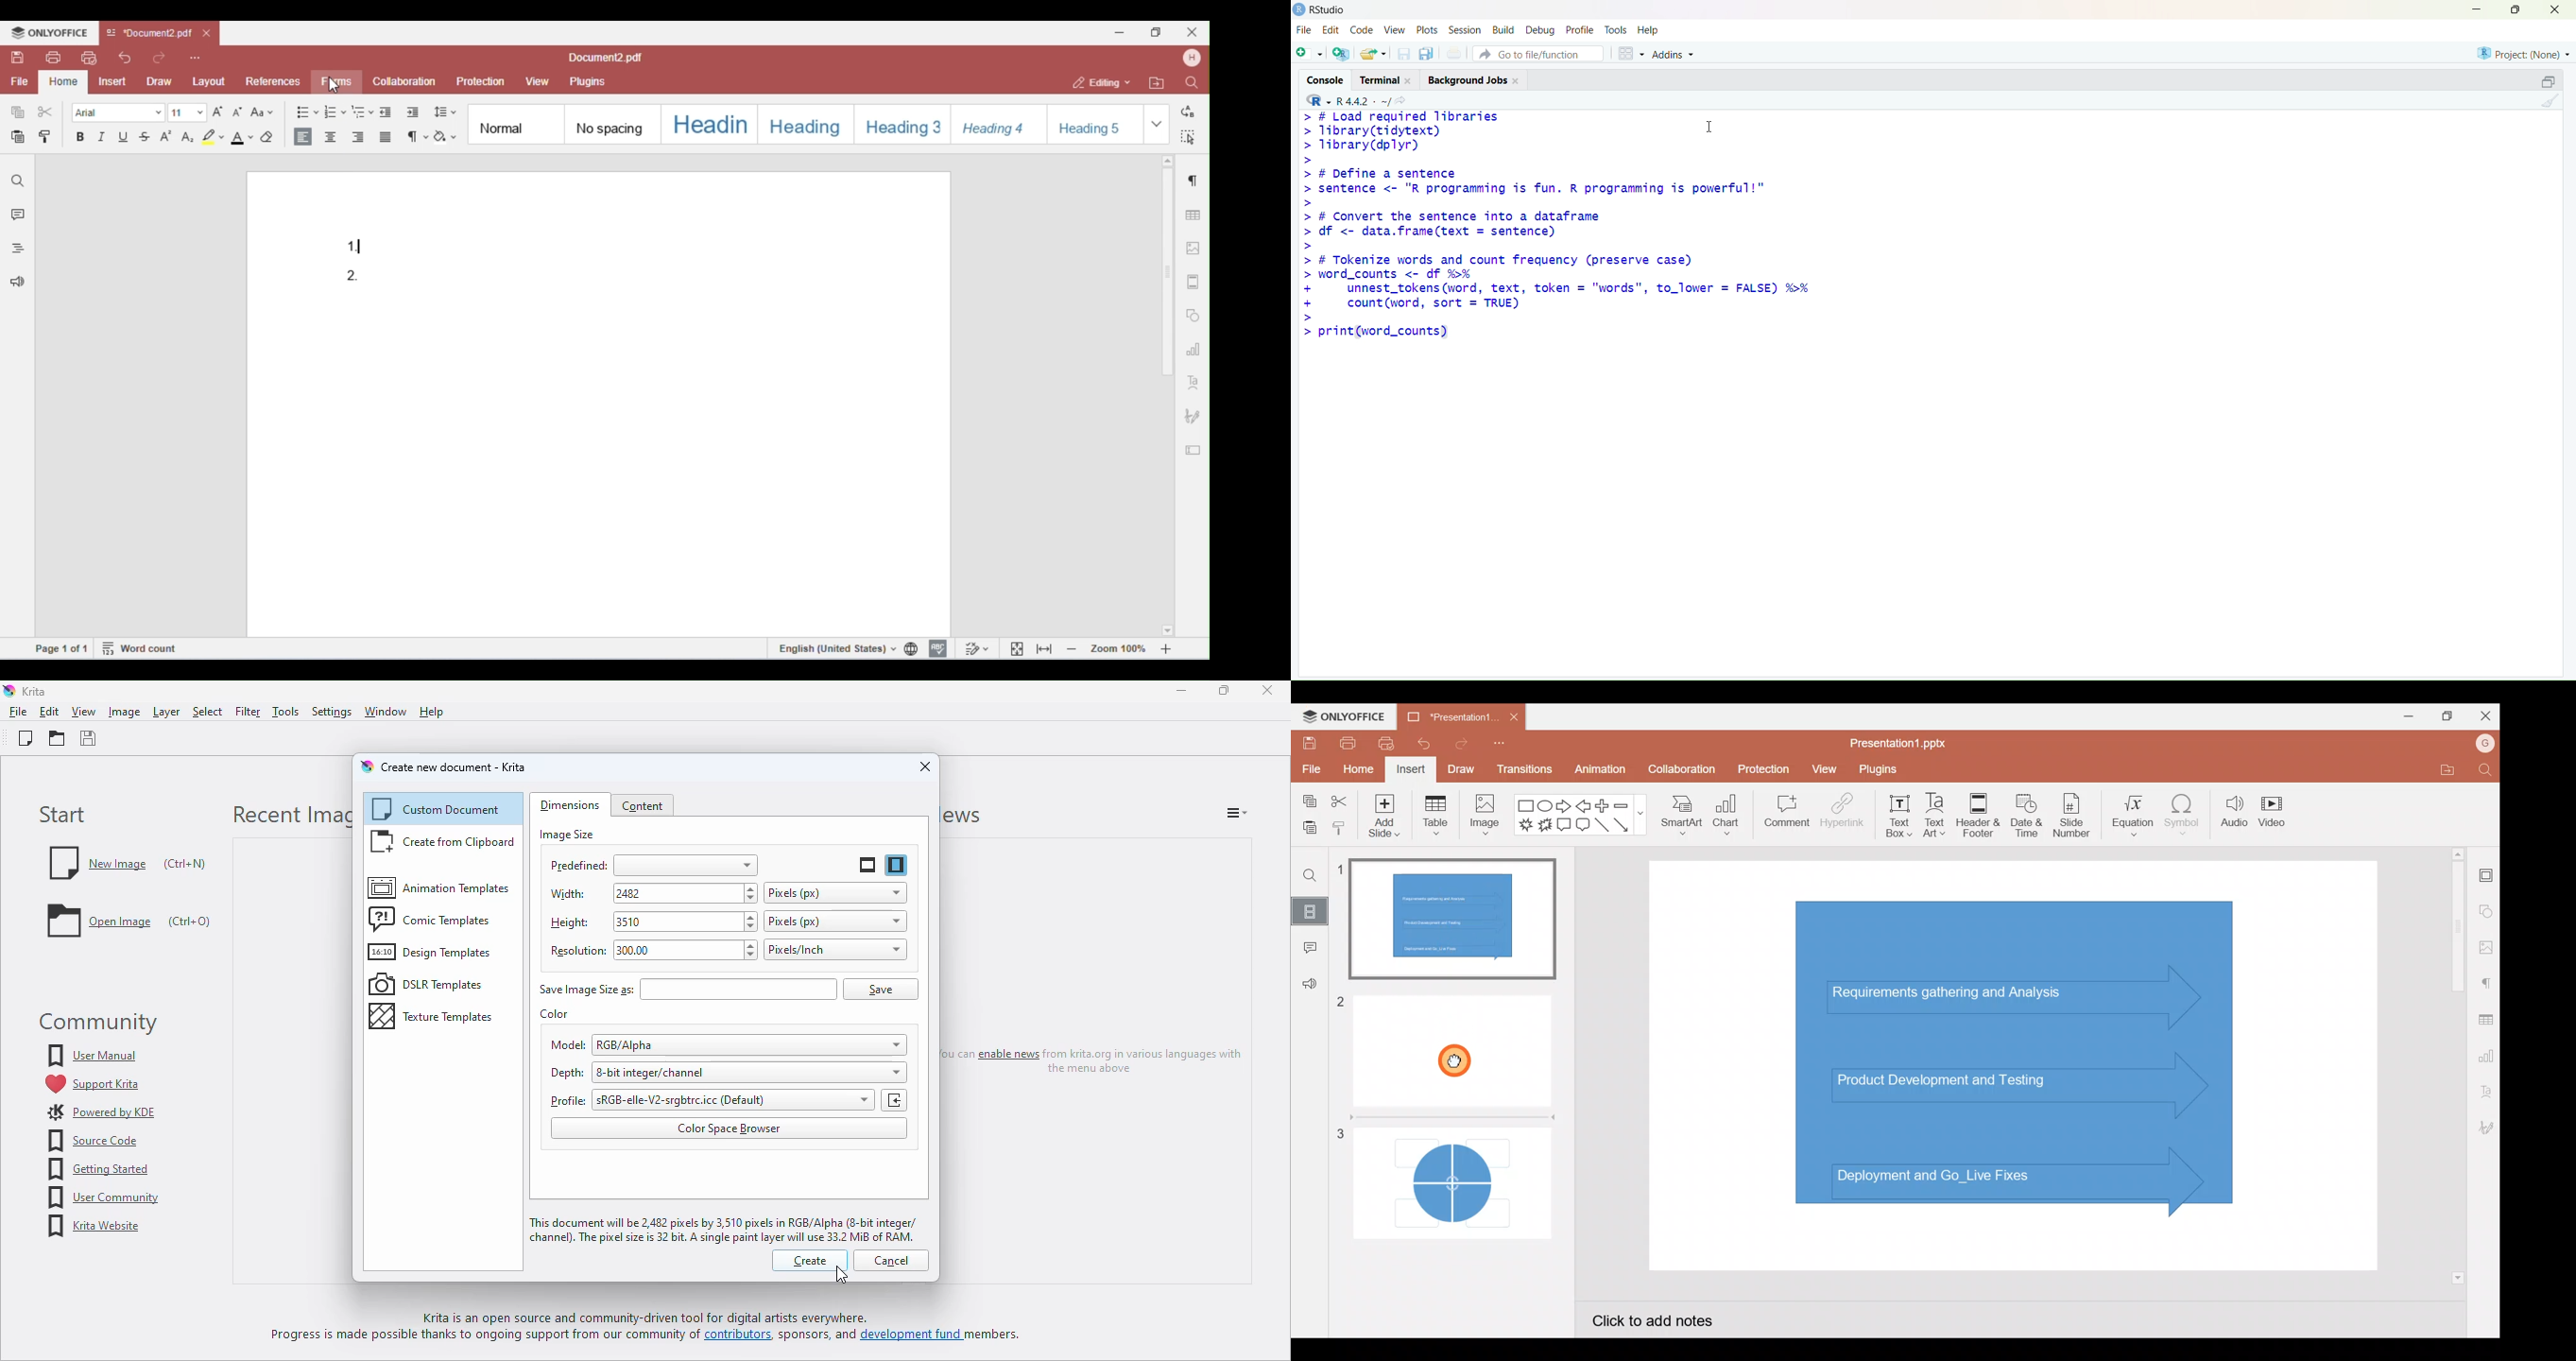 This screenshot has width=2576, height=1372. I want to click on Find, so click(2483, 771).